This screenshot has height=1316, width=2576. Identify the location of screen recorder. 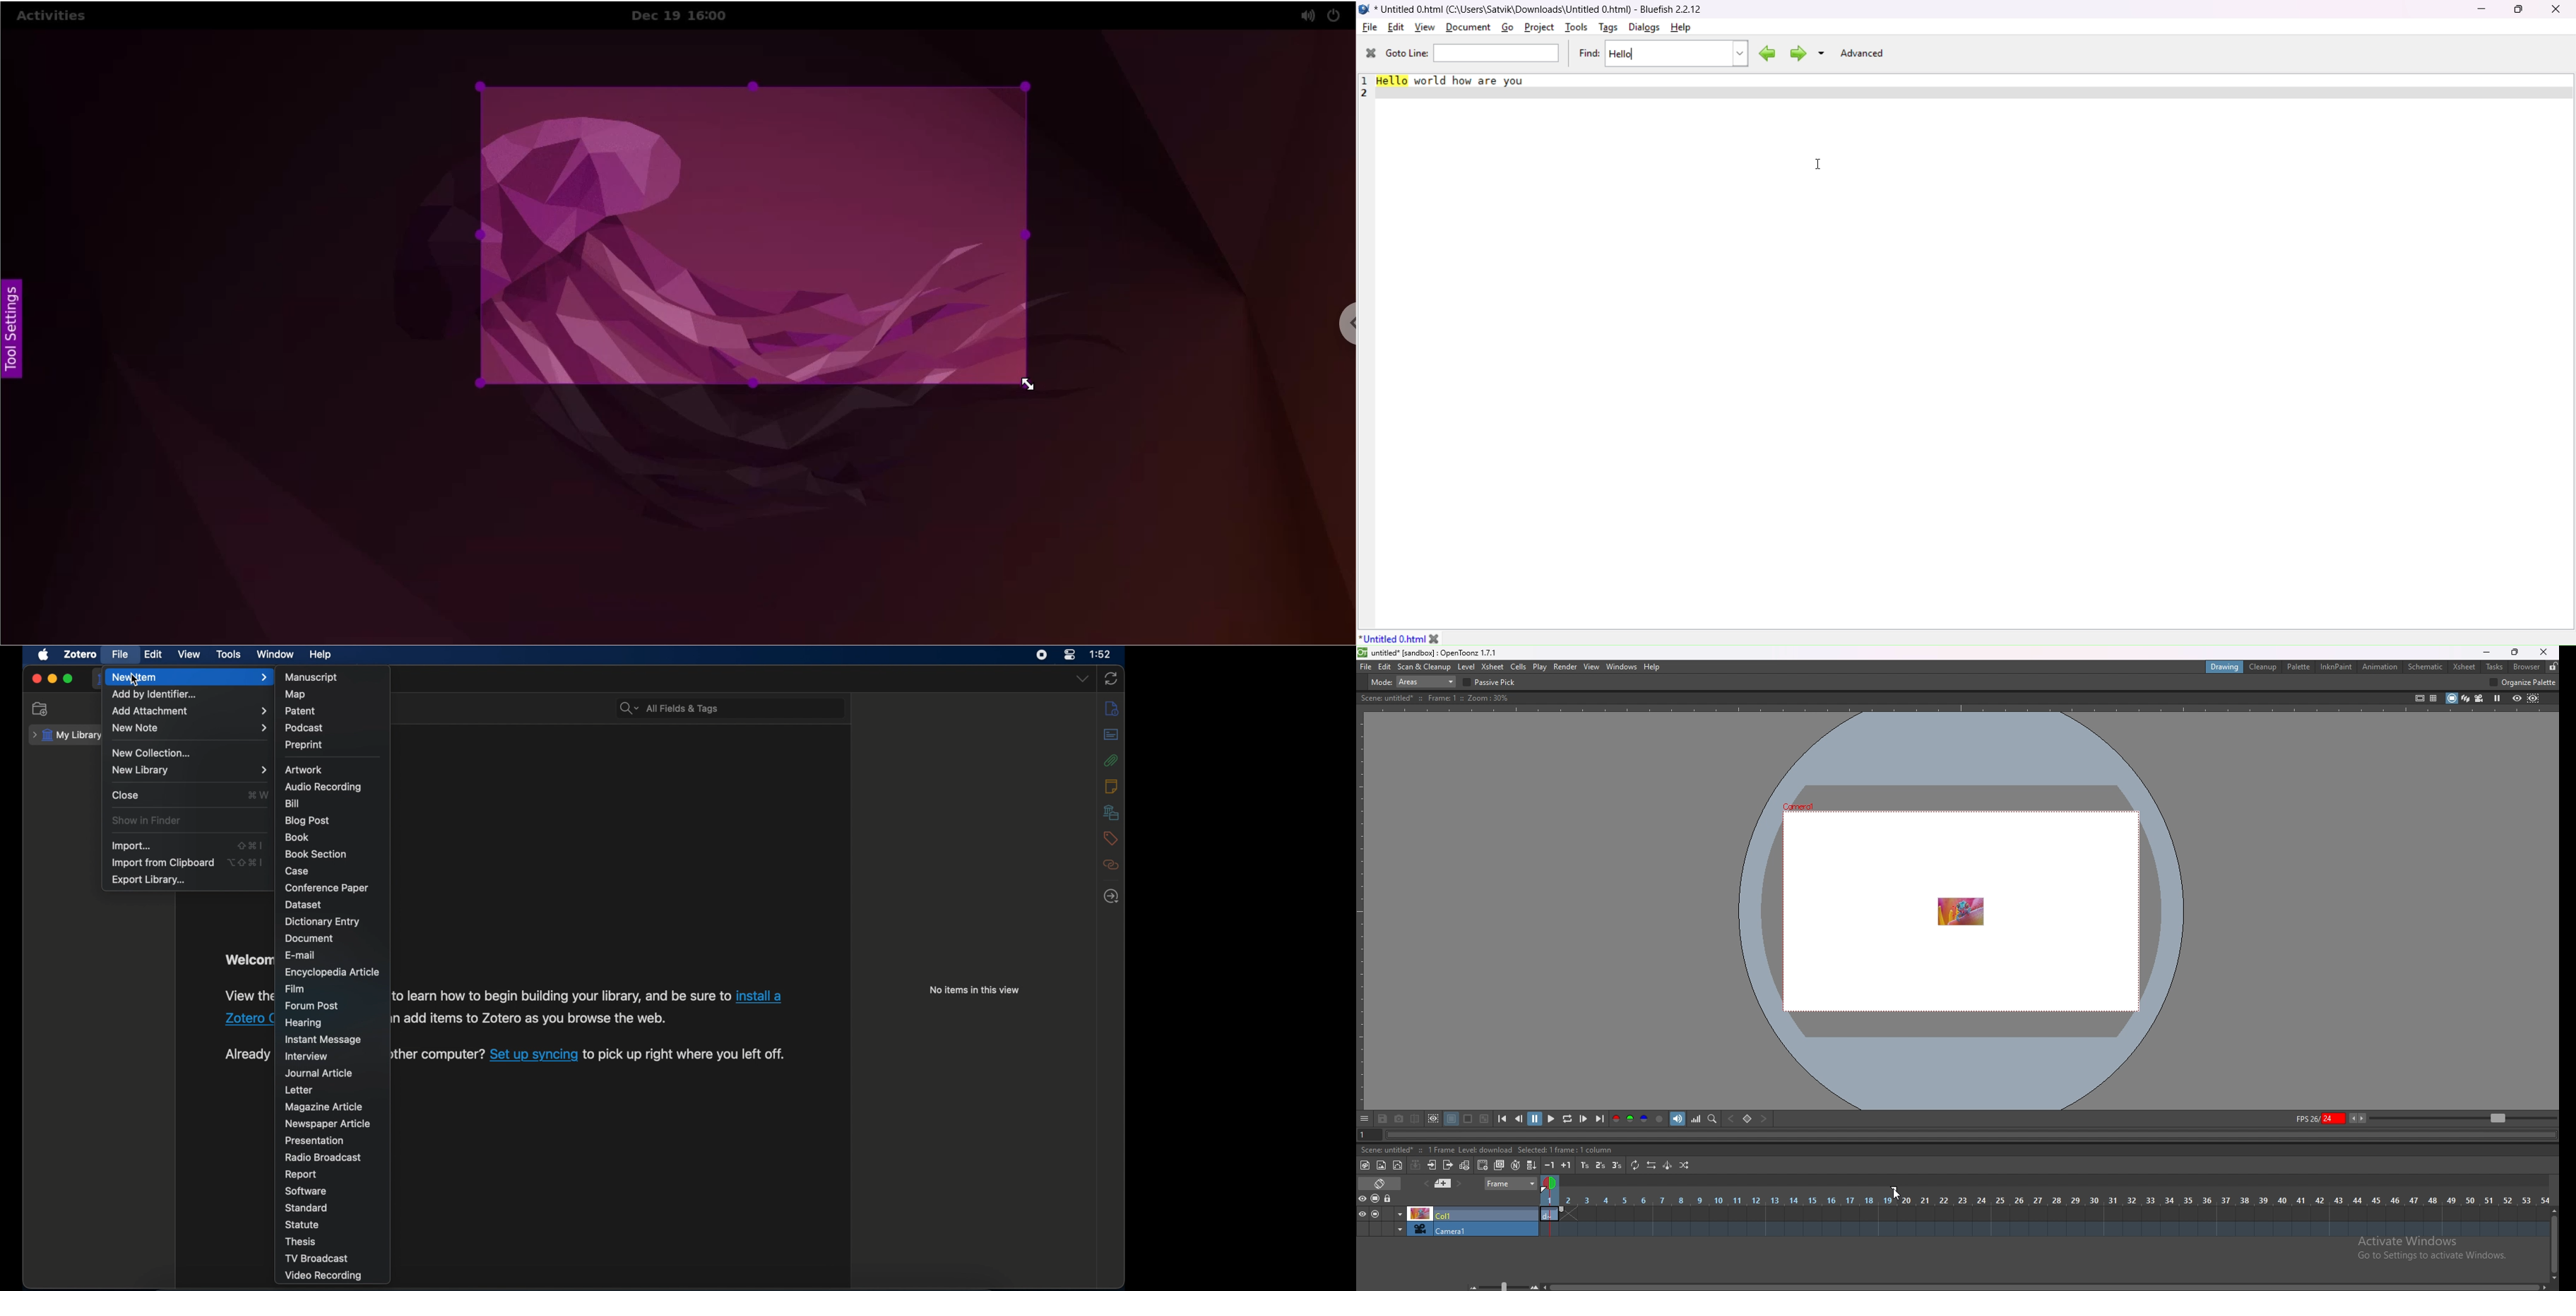
(1041, 656).